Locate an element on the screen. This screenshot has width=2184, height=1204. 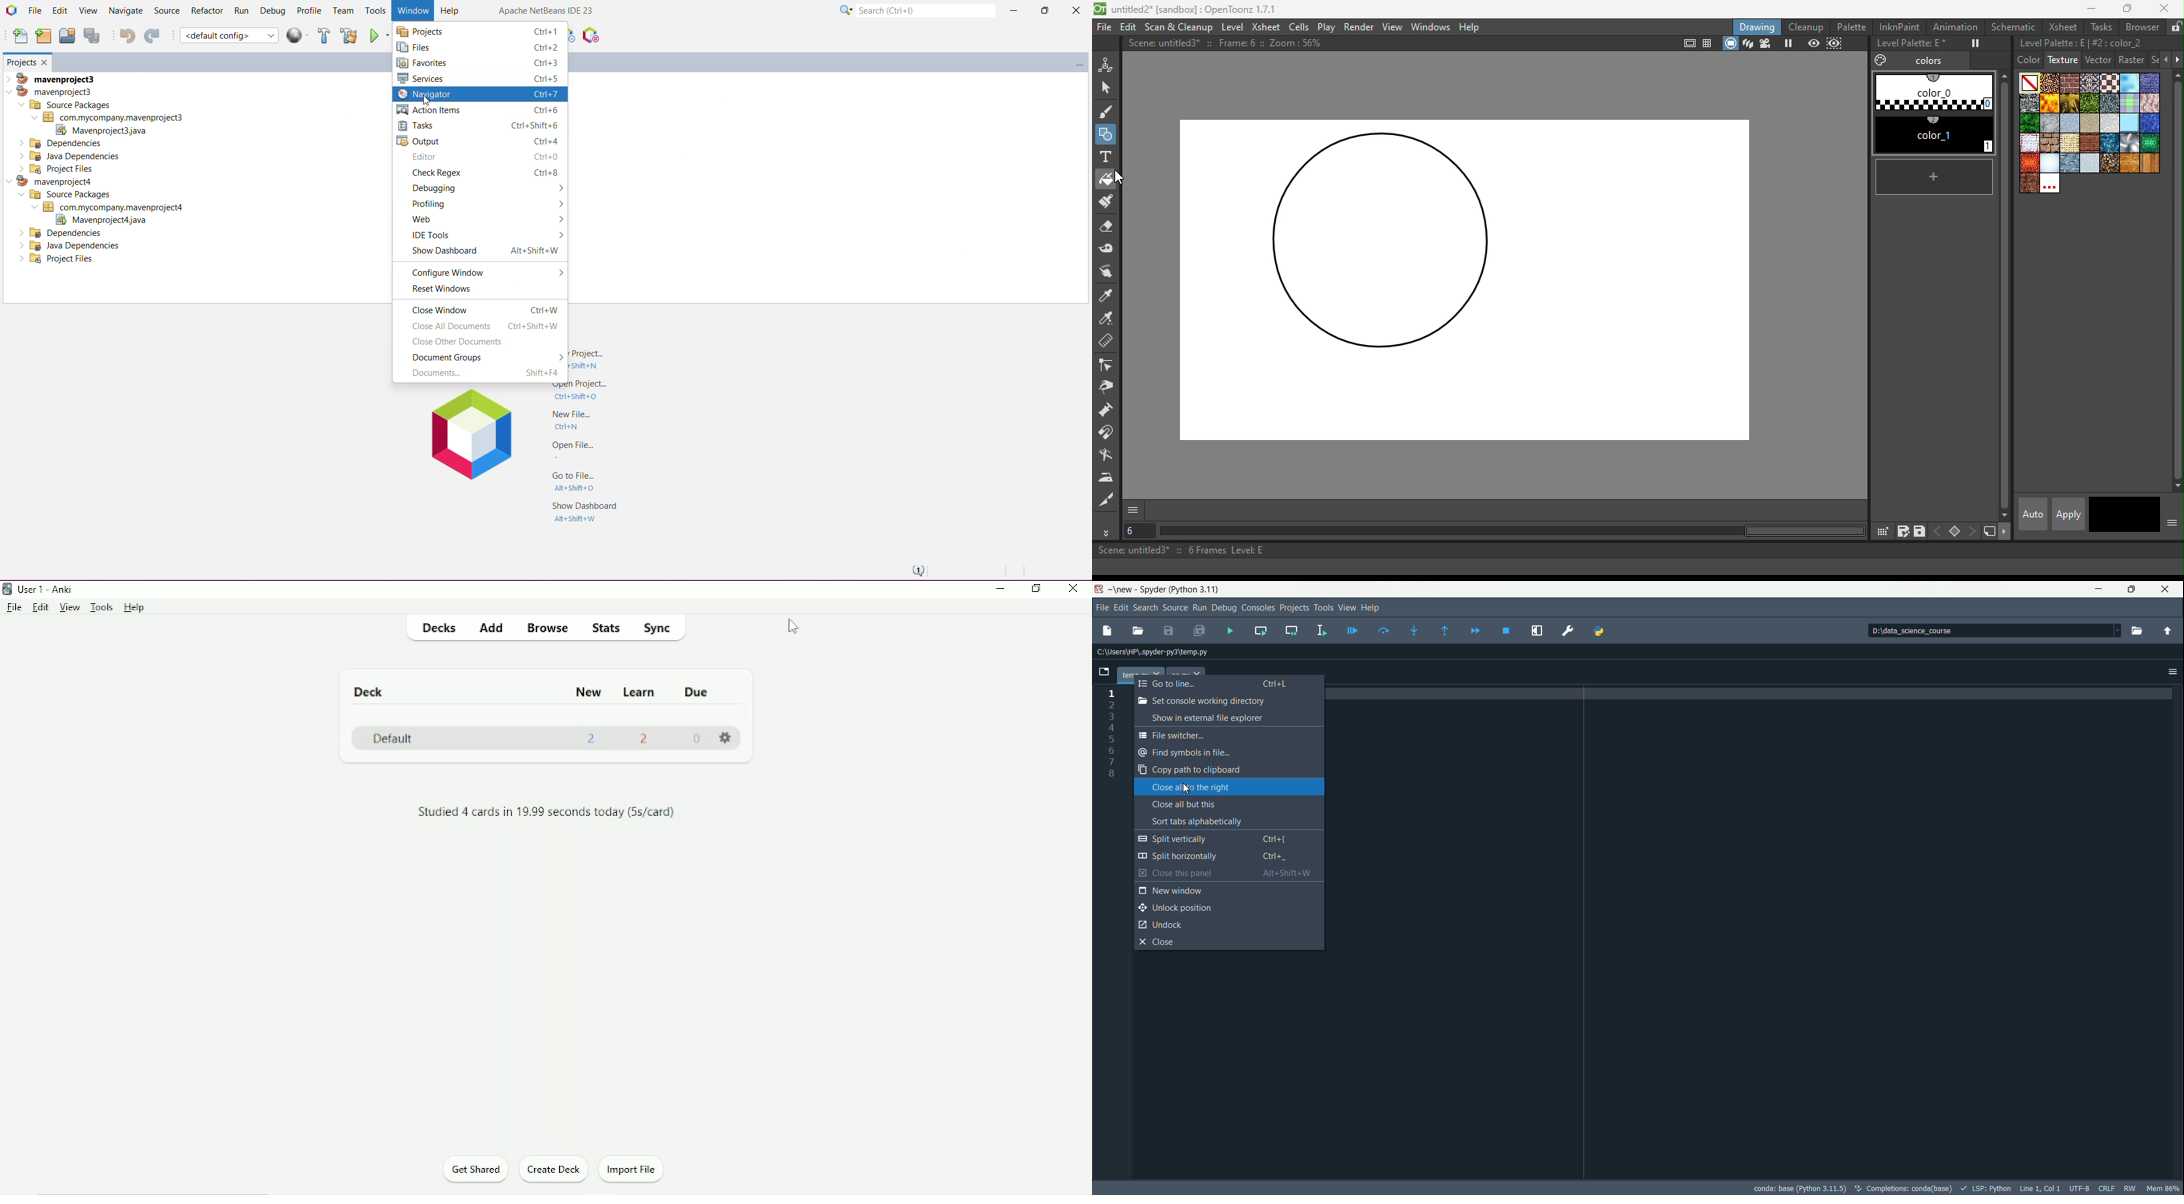
Stats is located at coordinates (606, 627).